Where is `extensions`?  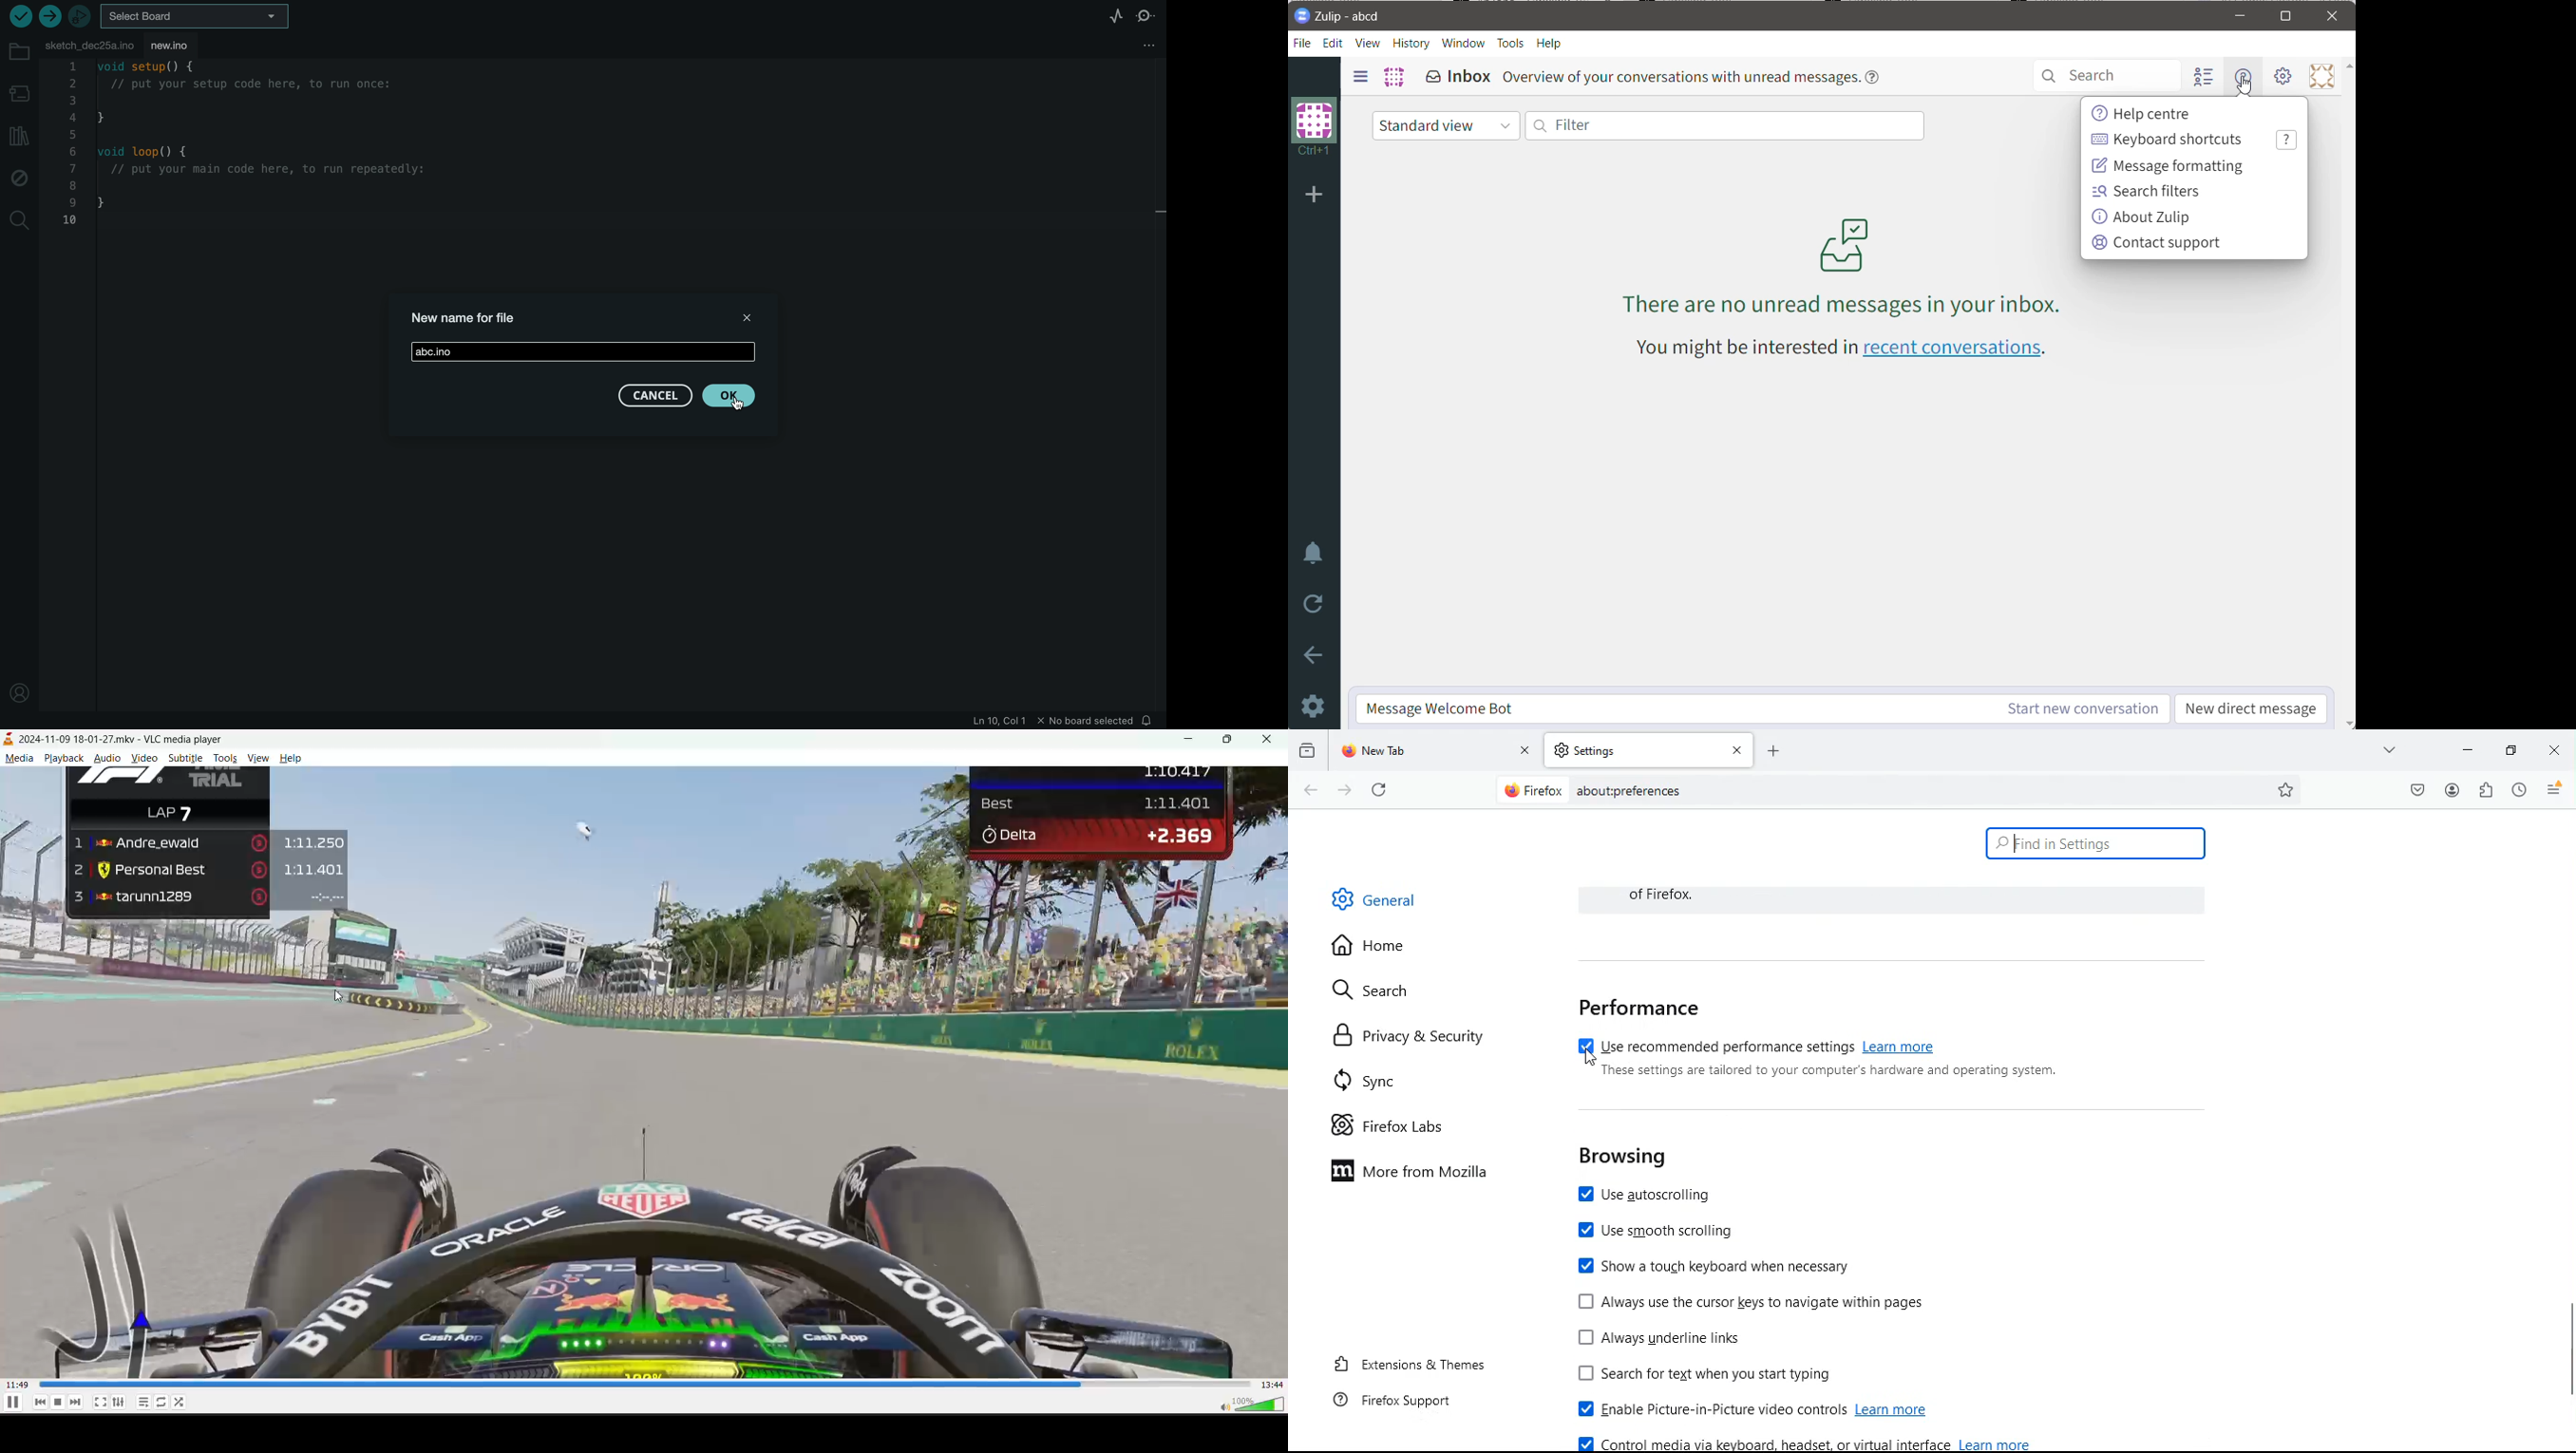
extensions is located at coordinates (2485, 792).